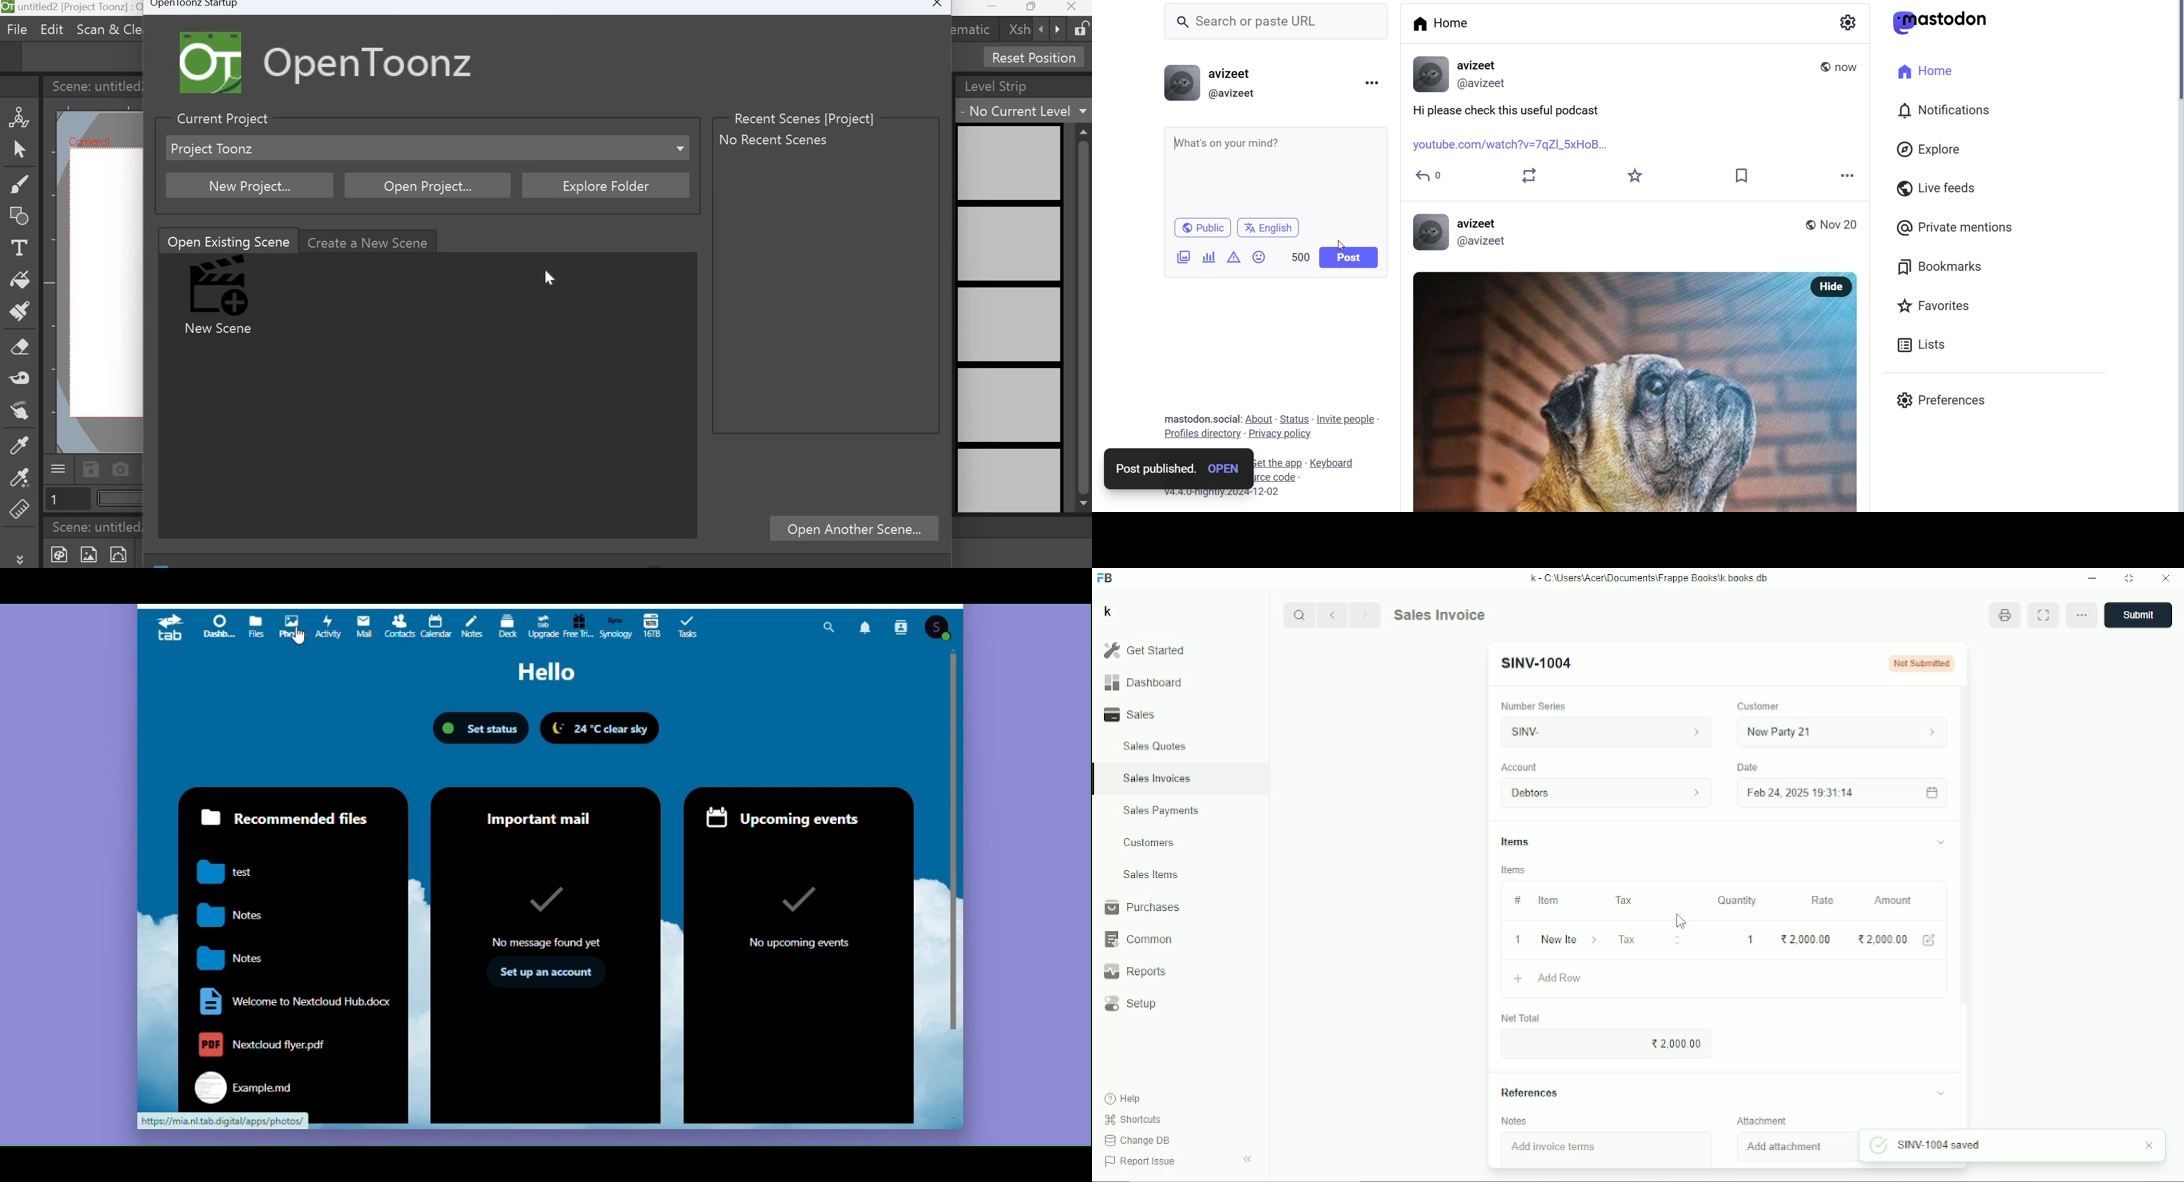 This screenshot has width=2184, height=1204. What do you see at coordinates (2043, 615) in the screenshot?
I see `Toggle between form and full width` at bounding box center [2043, 615].